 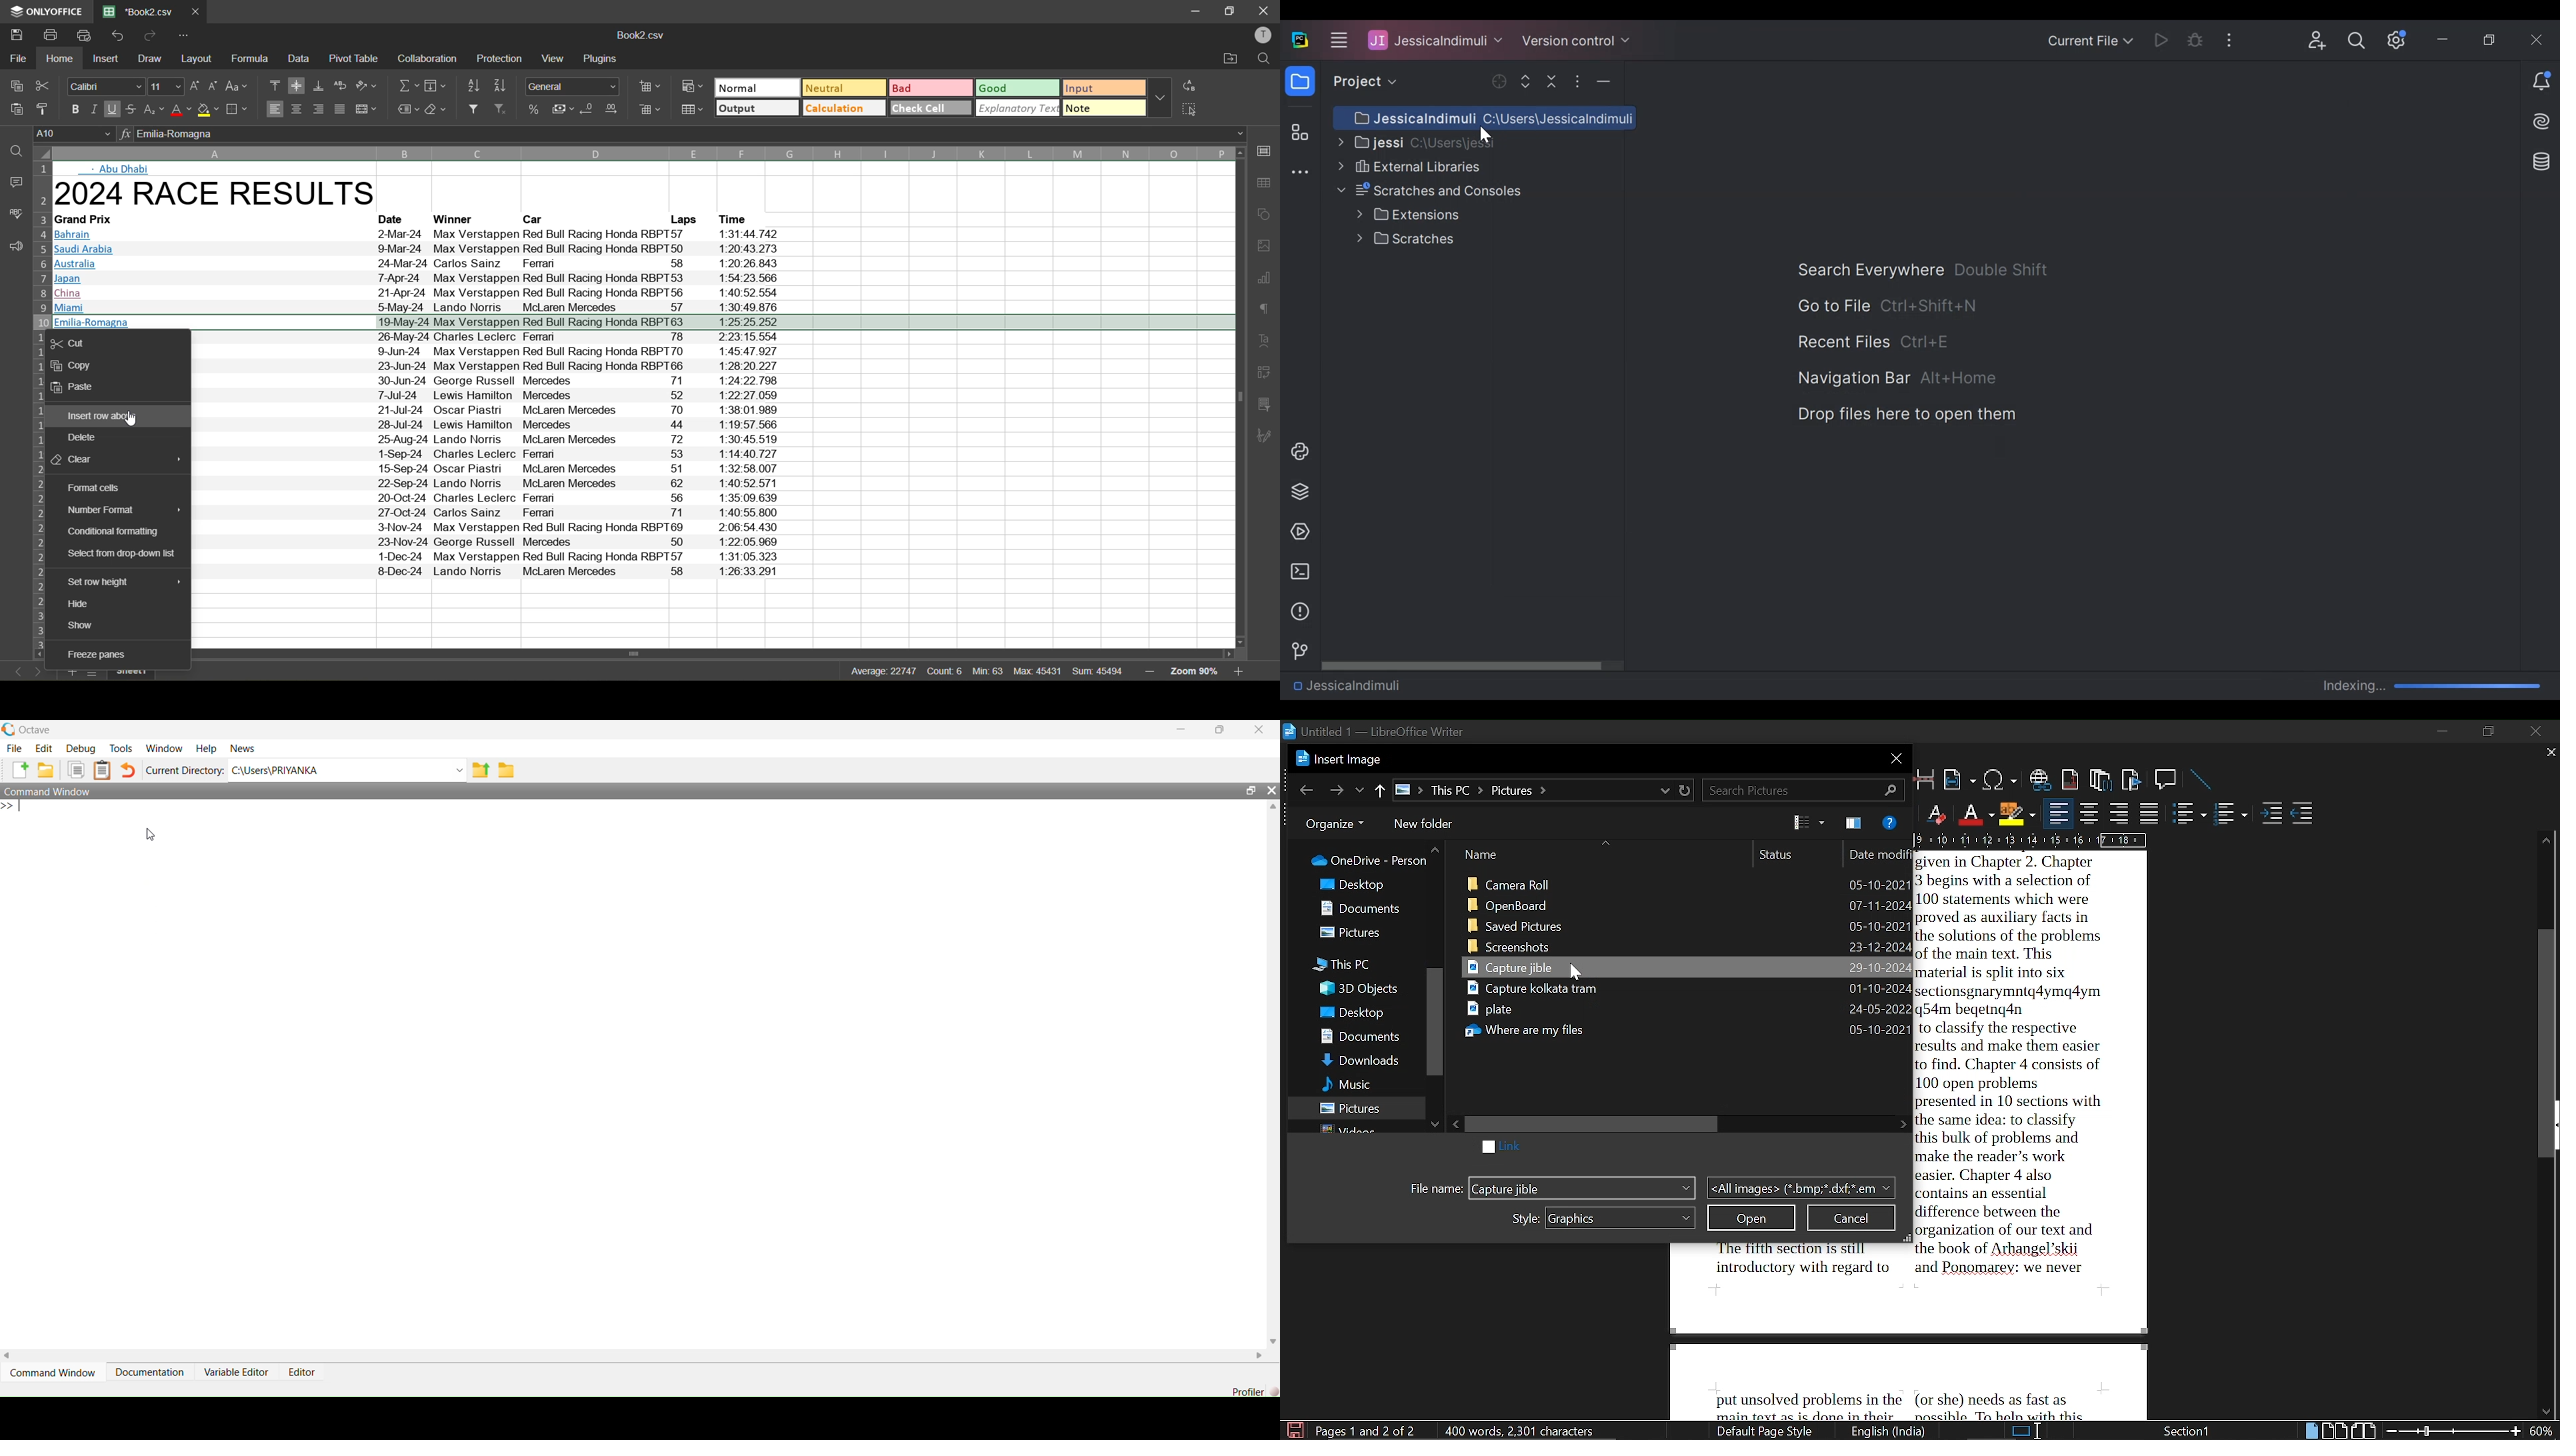 What do you see at coordinates (1362, 862) in the screenshot?
I see `folders` at bounding box center [1362, 862].